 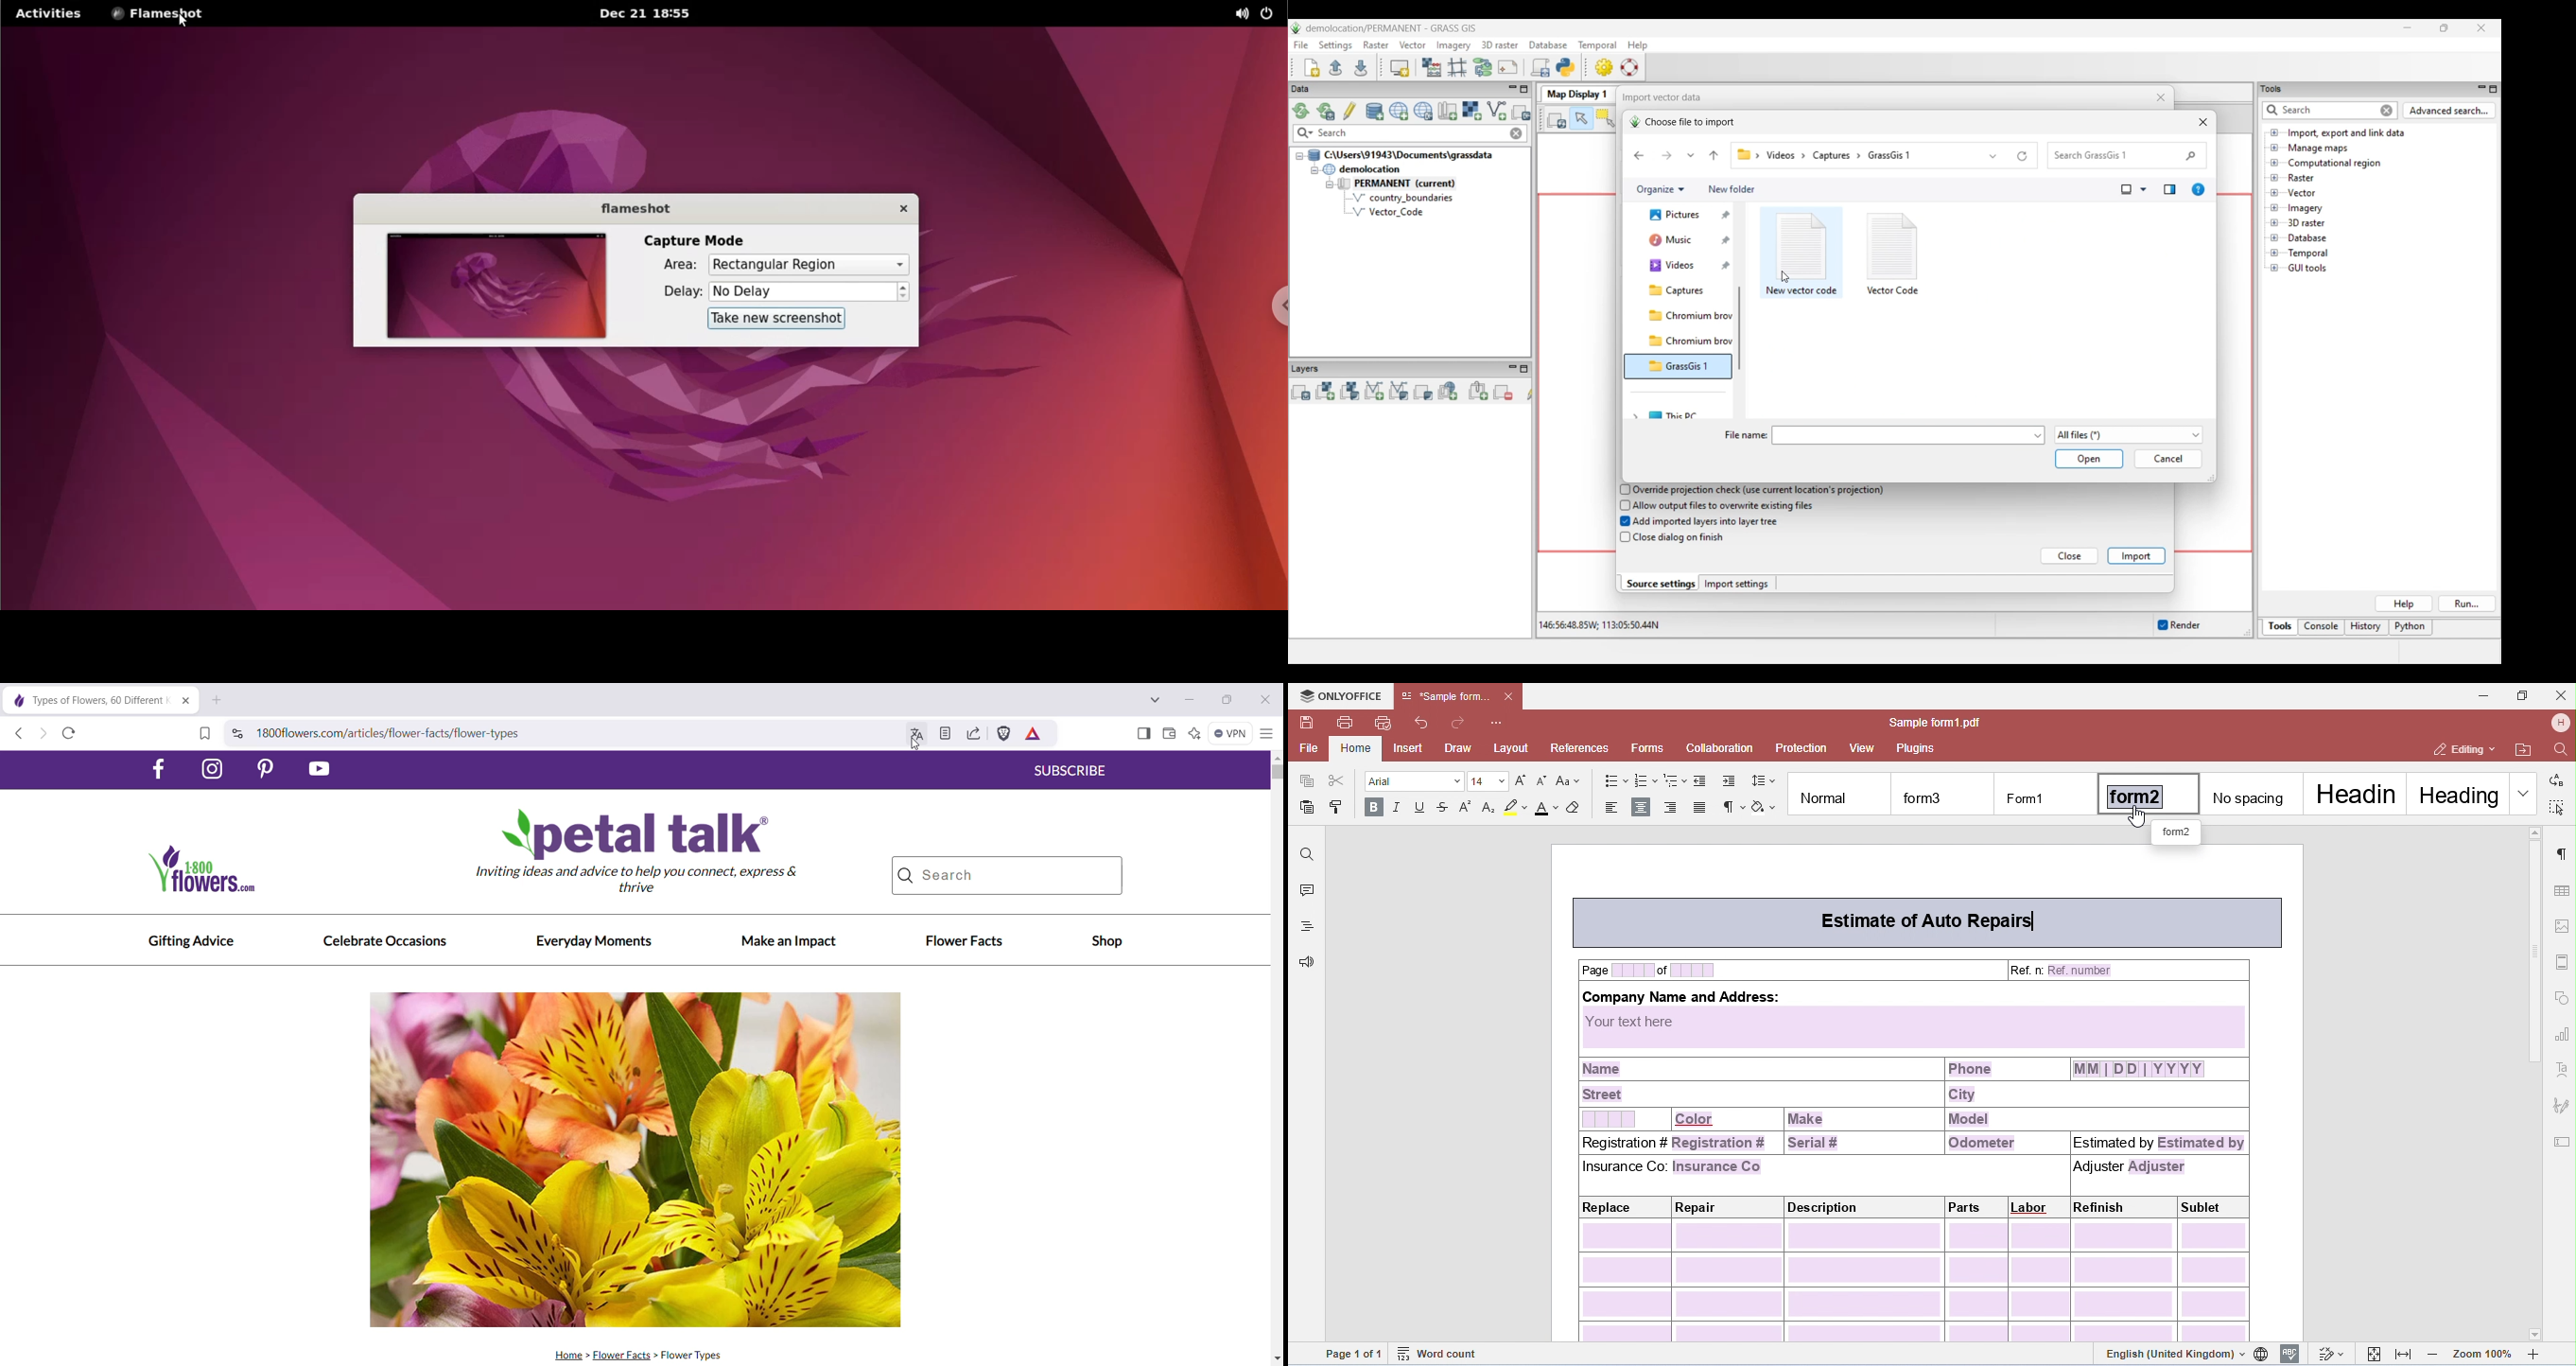 What do you see at coordinates (1267, 733) in the screenshot?
I see `Customize and control Brave` at bounding box center [1267, 733].